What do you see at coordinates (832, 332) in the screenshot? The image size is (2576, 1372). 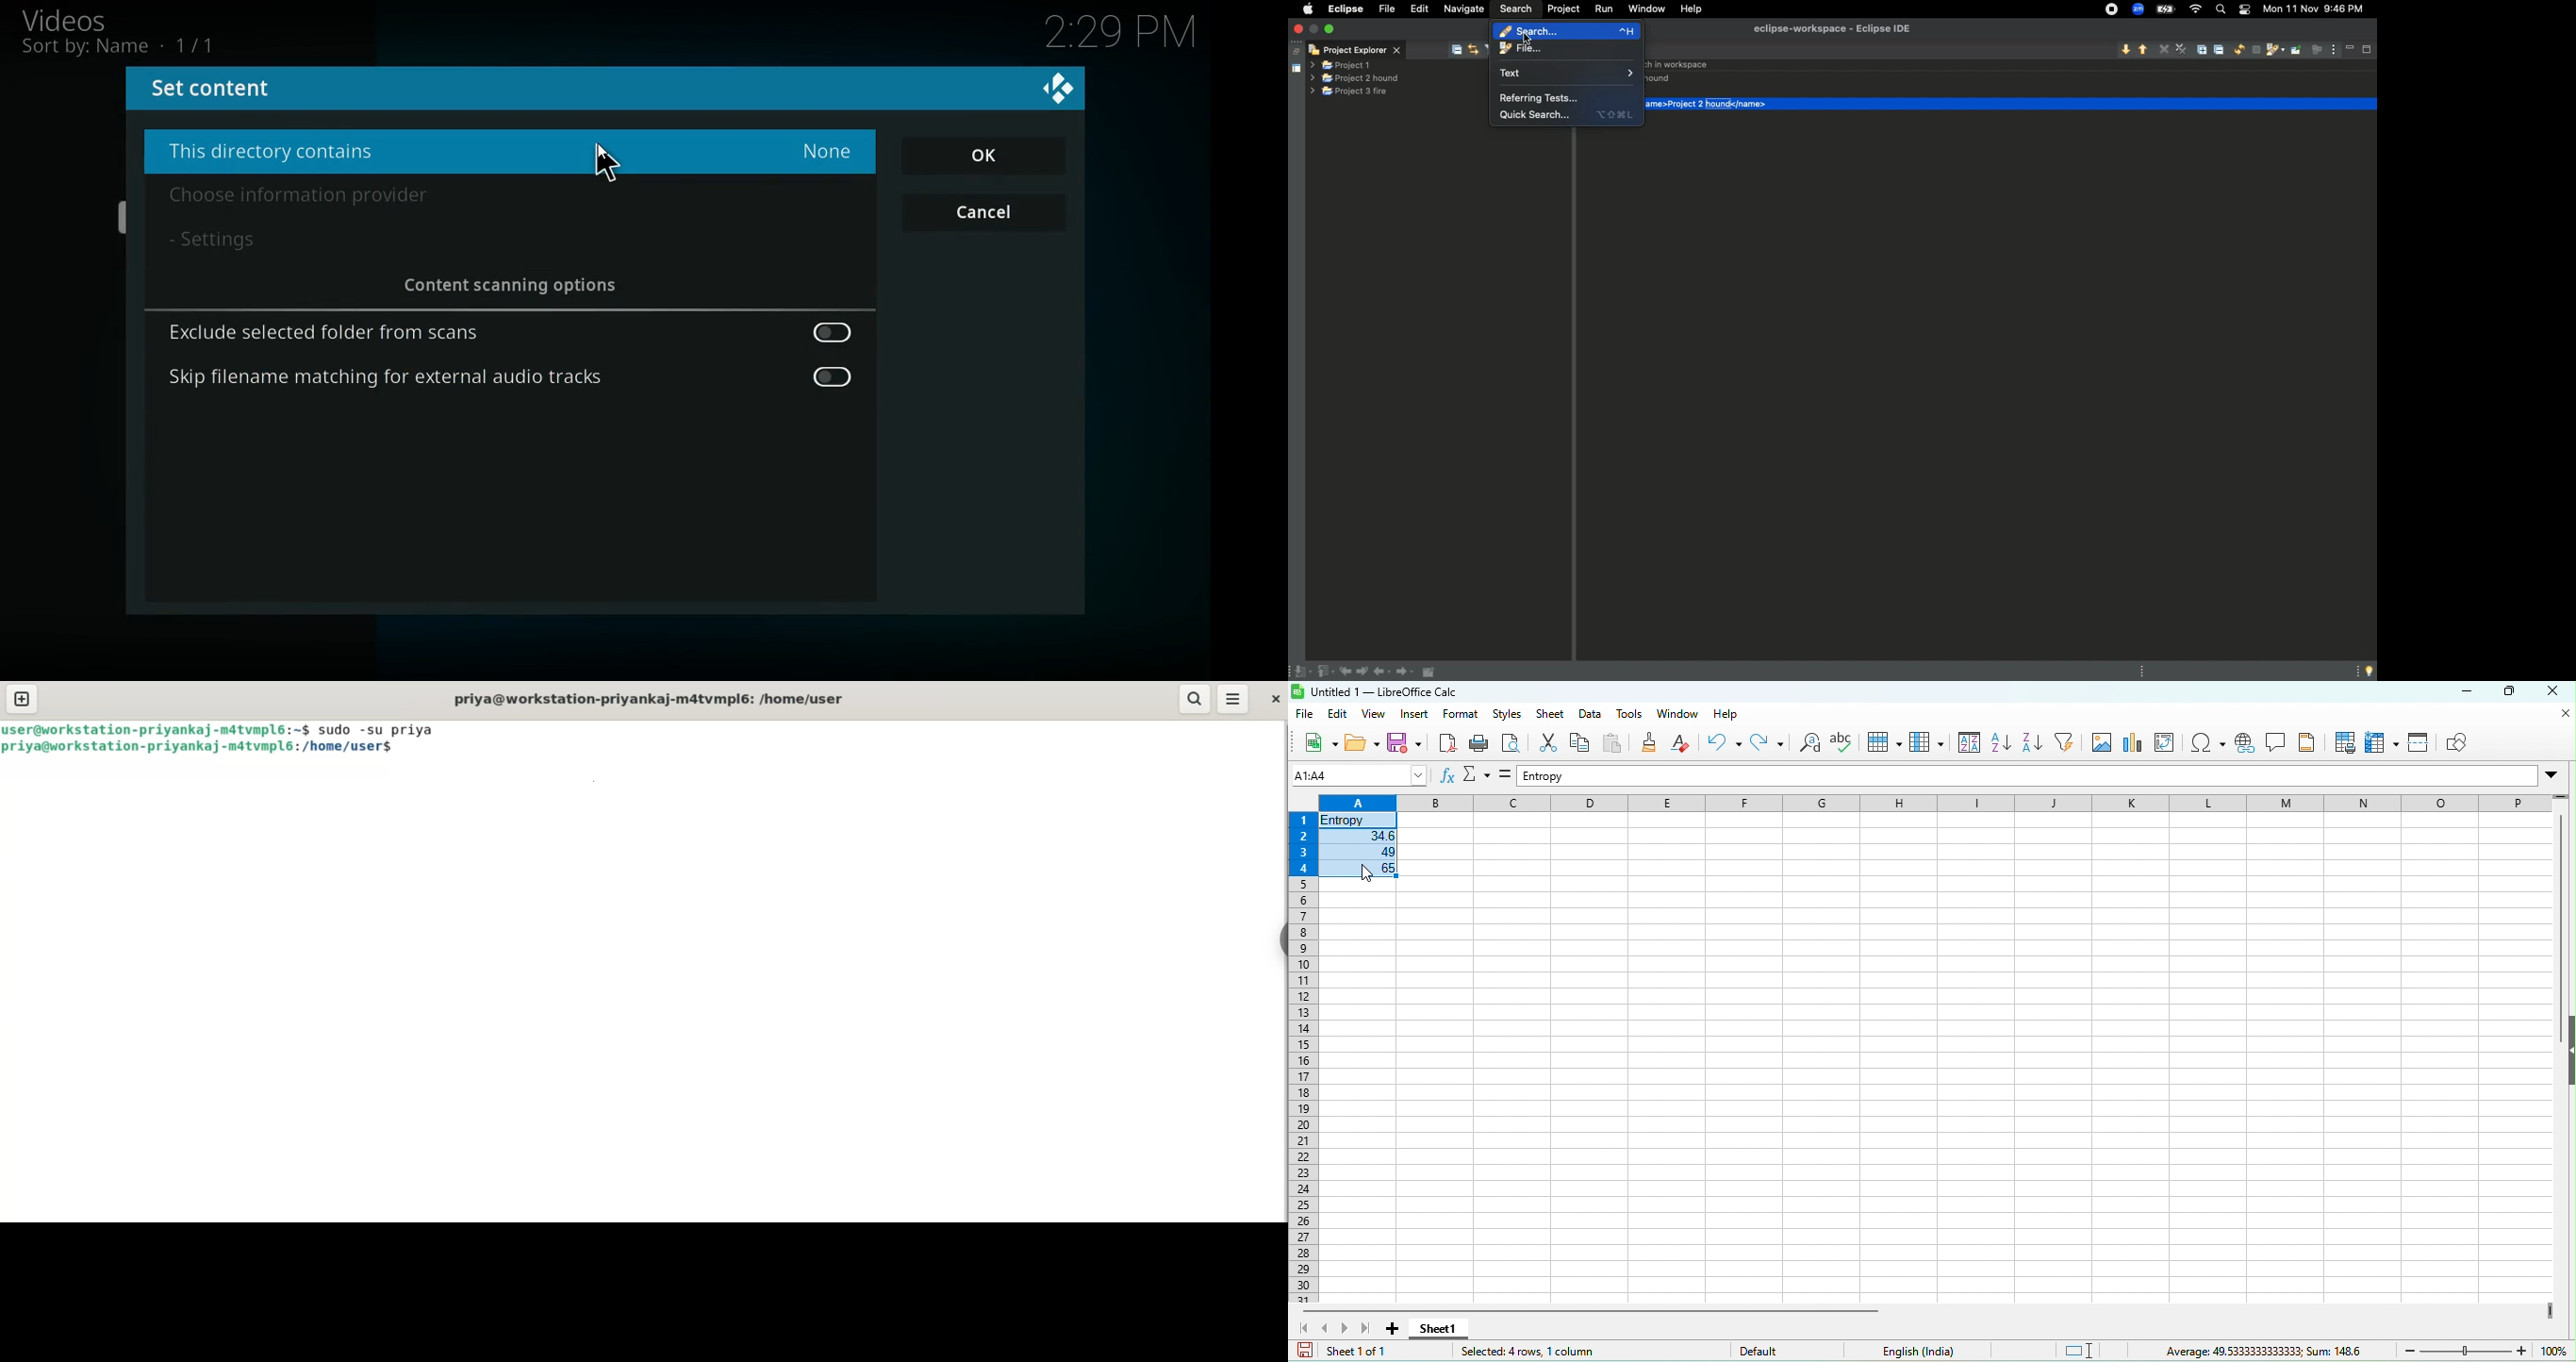 I see `off` at bounding box center [832, 332].